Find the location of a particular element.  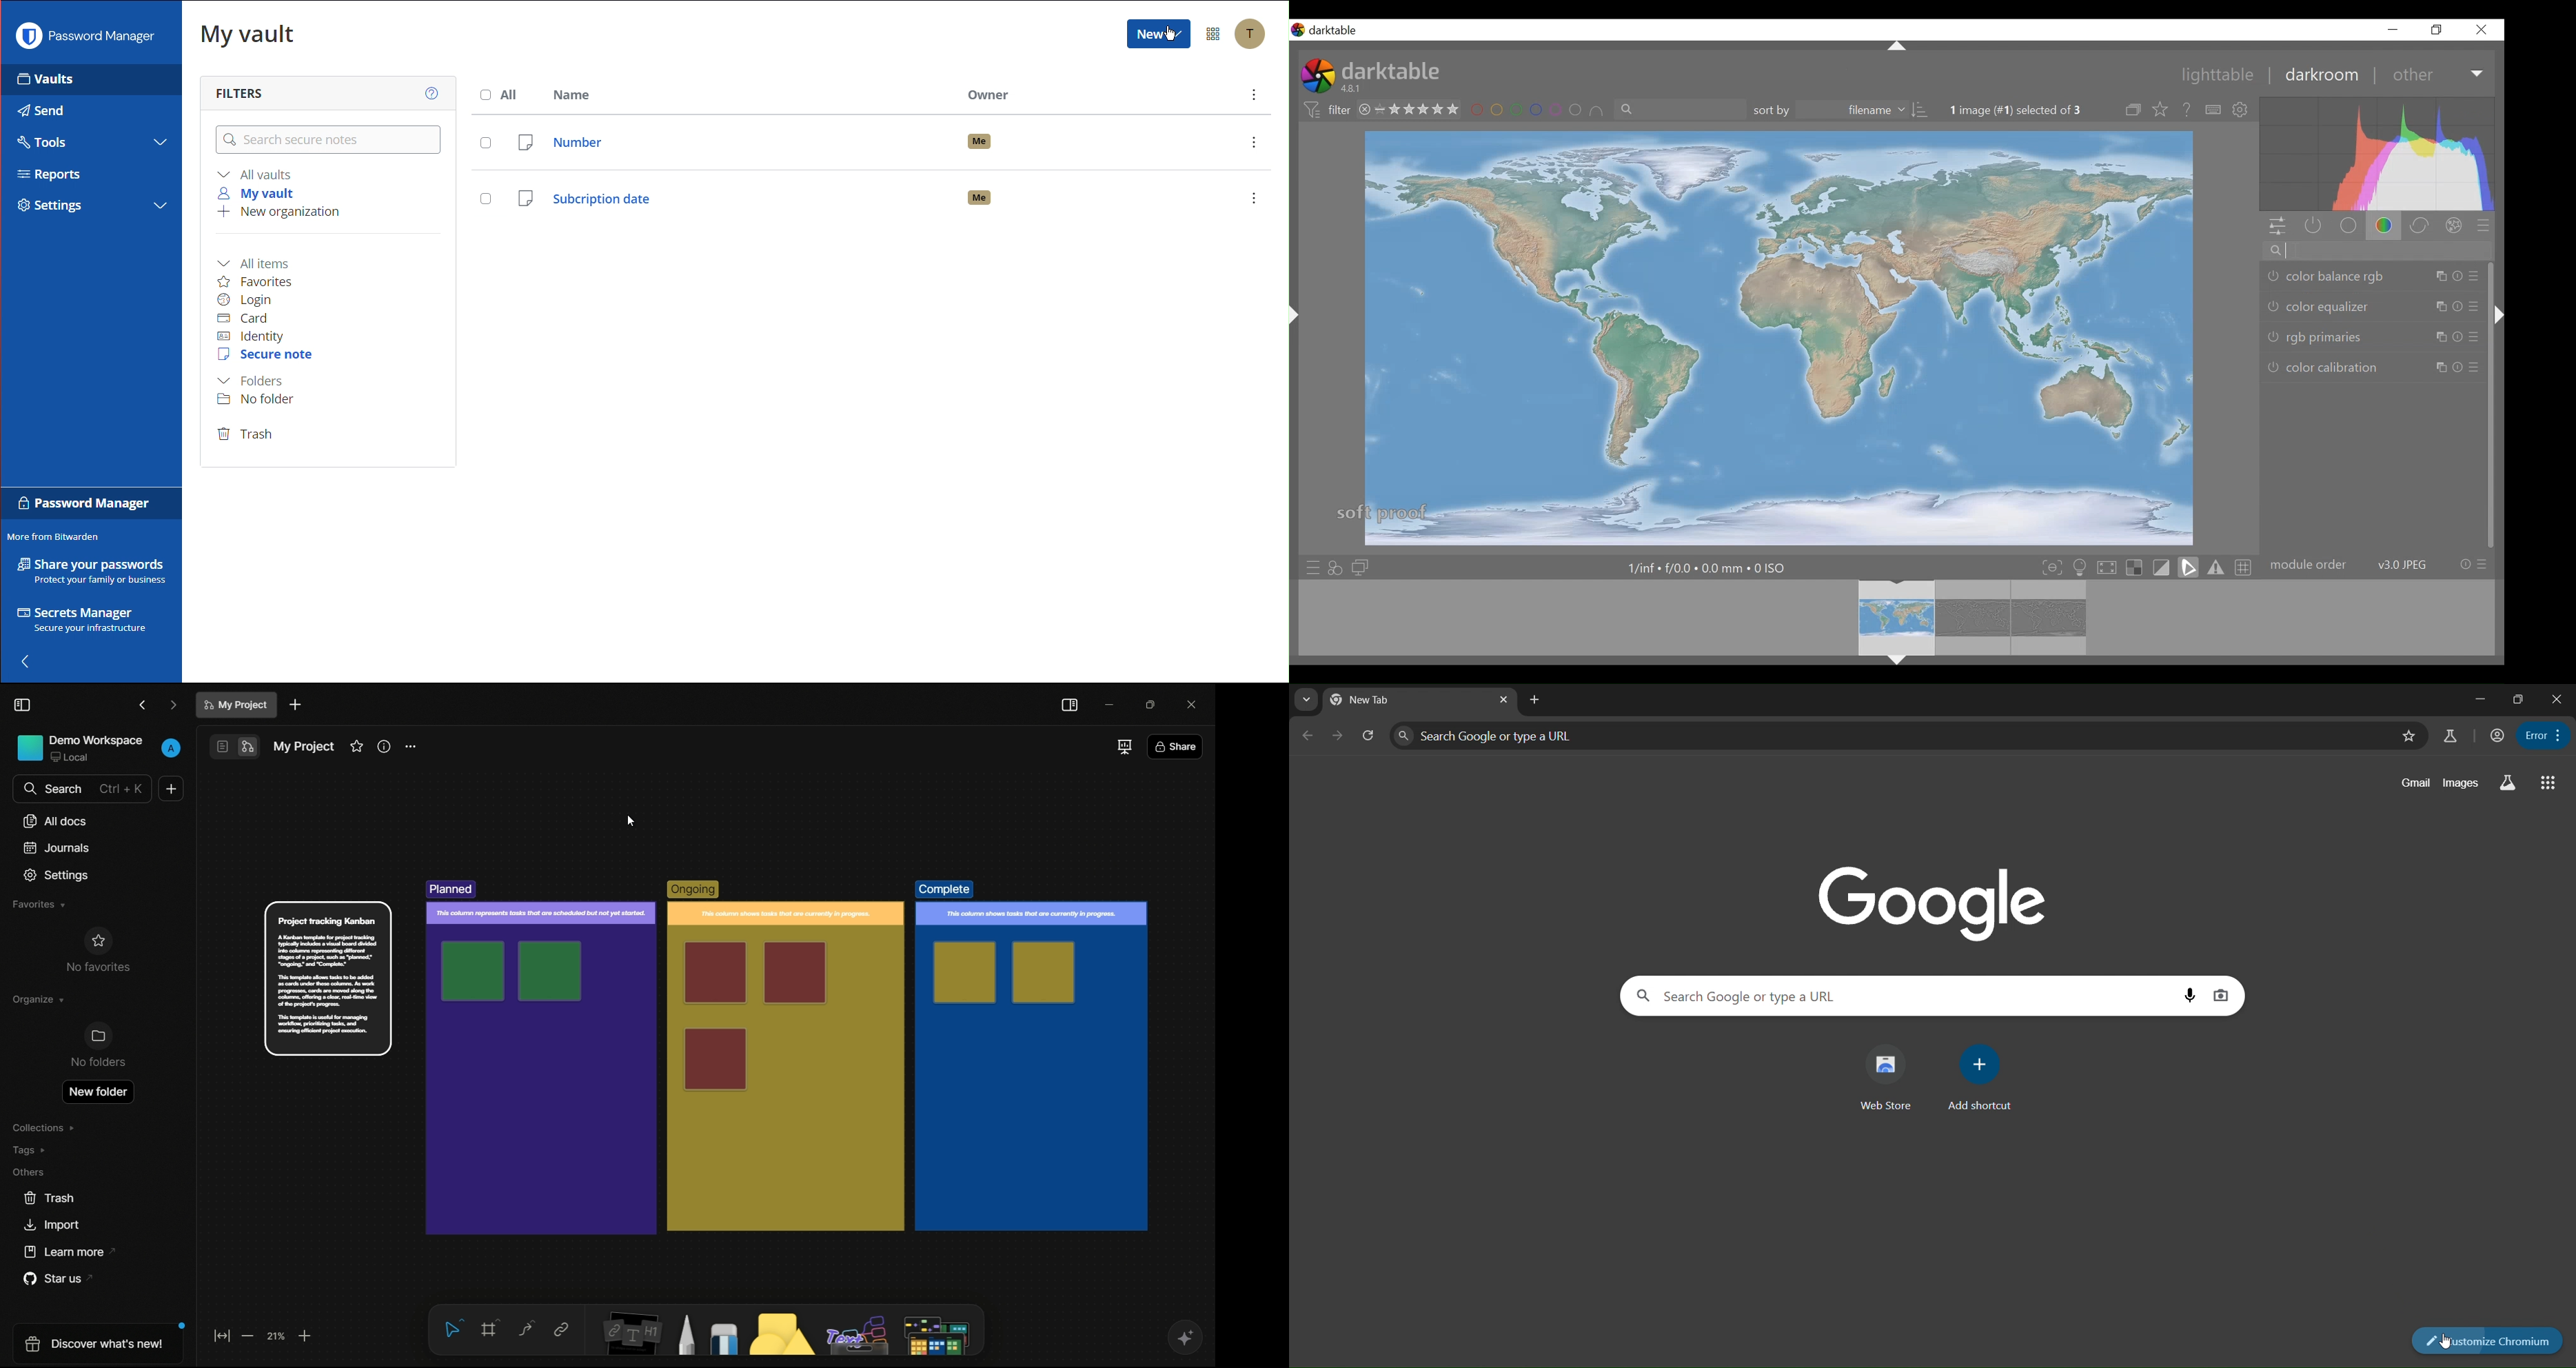

toggle gamut checking is located at coordinates (2215, 567).